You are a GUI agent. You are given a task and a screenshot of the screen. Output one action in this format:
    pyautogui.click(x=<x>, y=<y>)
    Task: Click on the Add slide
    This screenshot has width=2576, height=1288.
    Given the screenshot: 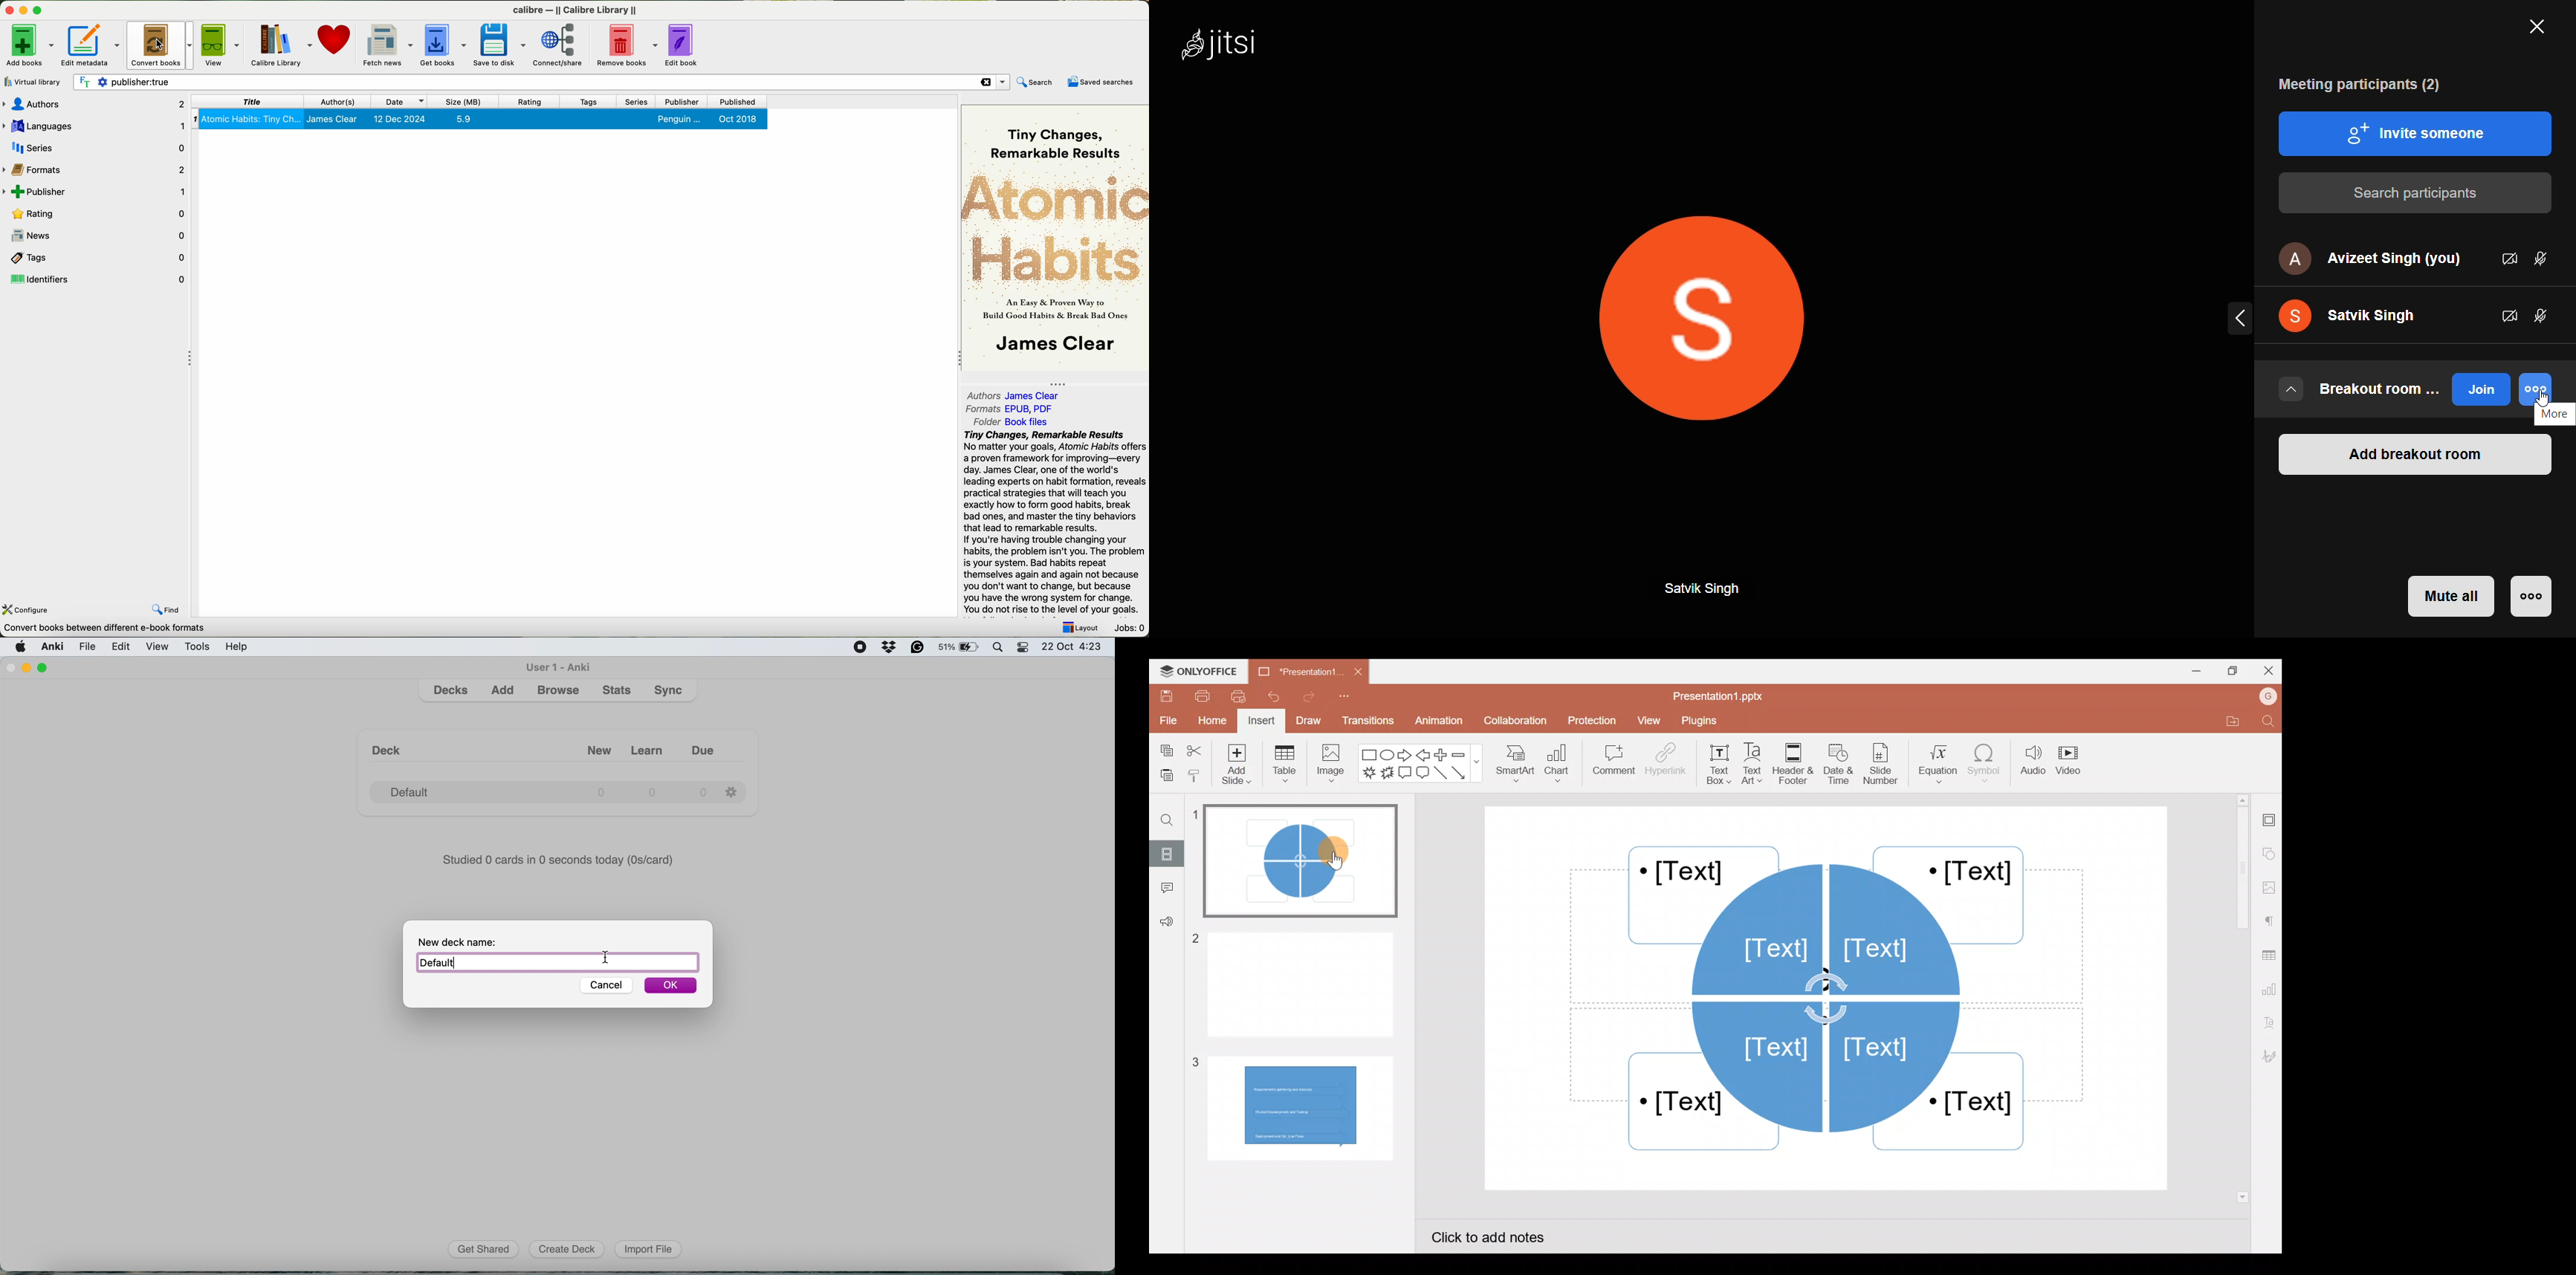 What is the action you would take?
    pyautogui.click(x=1234, y=766)
    